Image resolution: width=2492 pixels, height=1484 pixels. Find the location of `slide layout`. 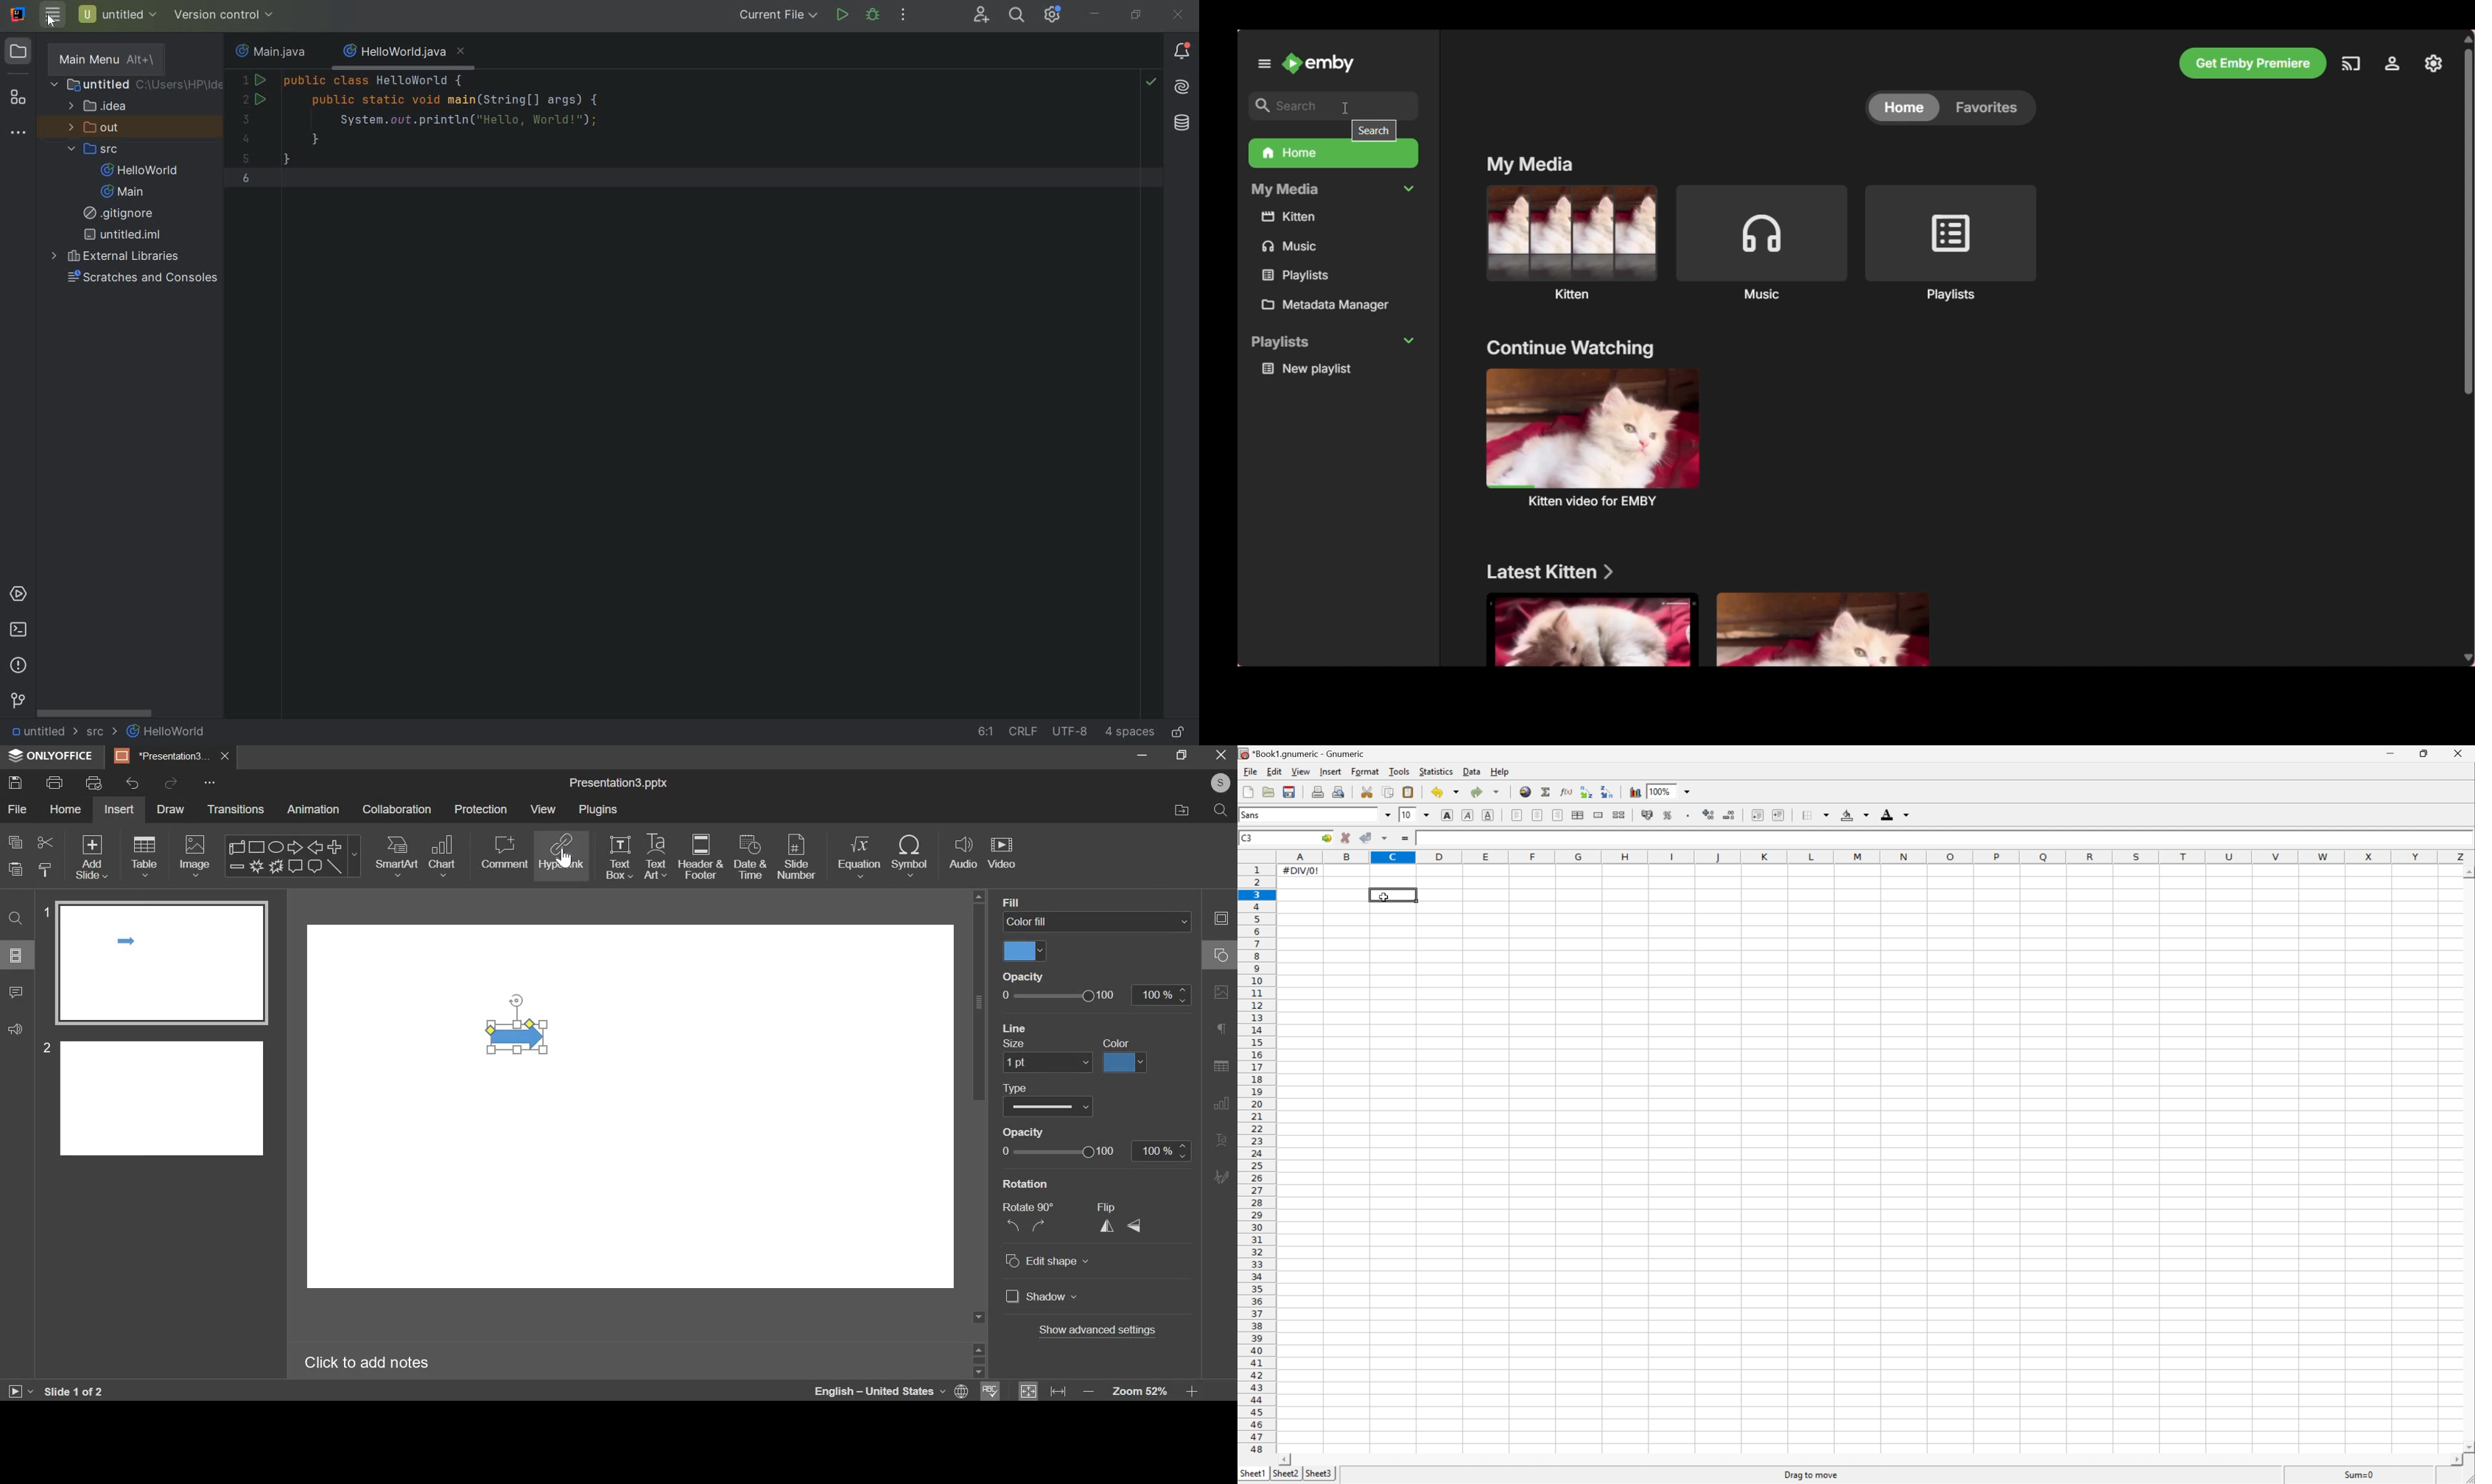

slide layout is located at coordinates (16, 955).